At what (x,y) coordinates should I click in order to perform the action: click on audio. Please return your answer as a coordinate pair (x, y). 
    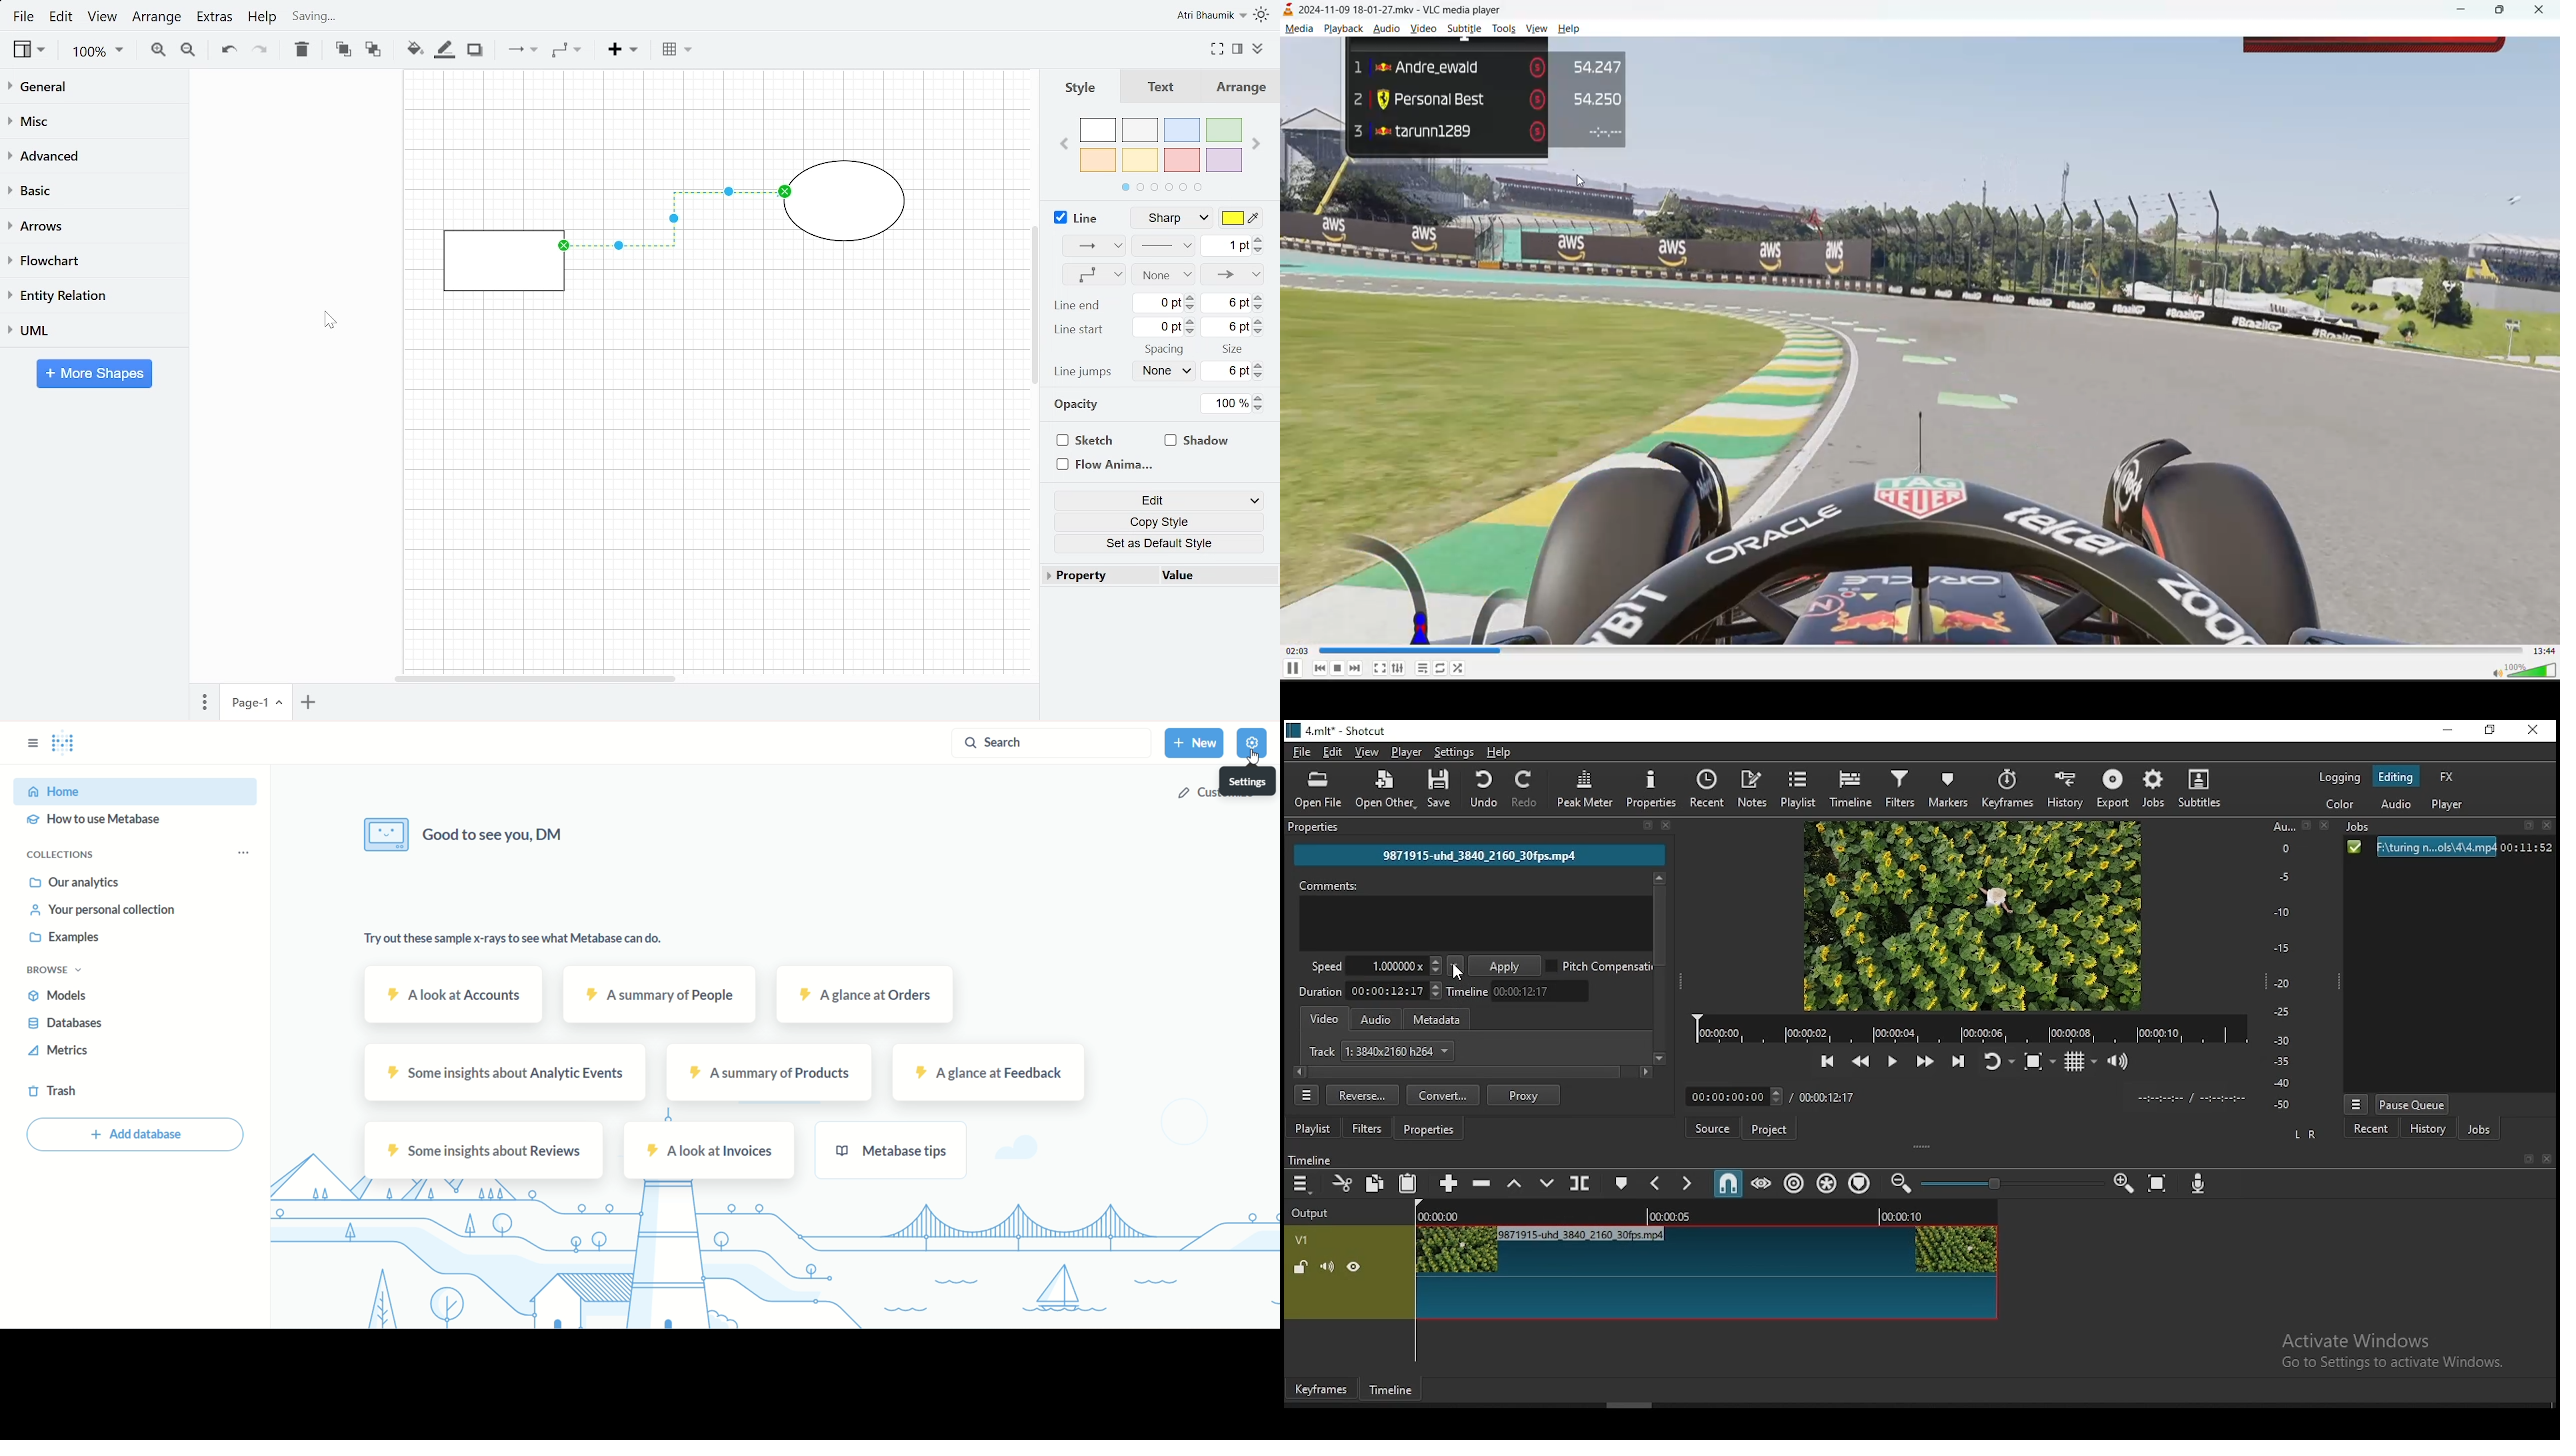
    Looking at the image, I should click on (1377, 1017).